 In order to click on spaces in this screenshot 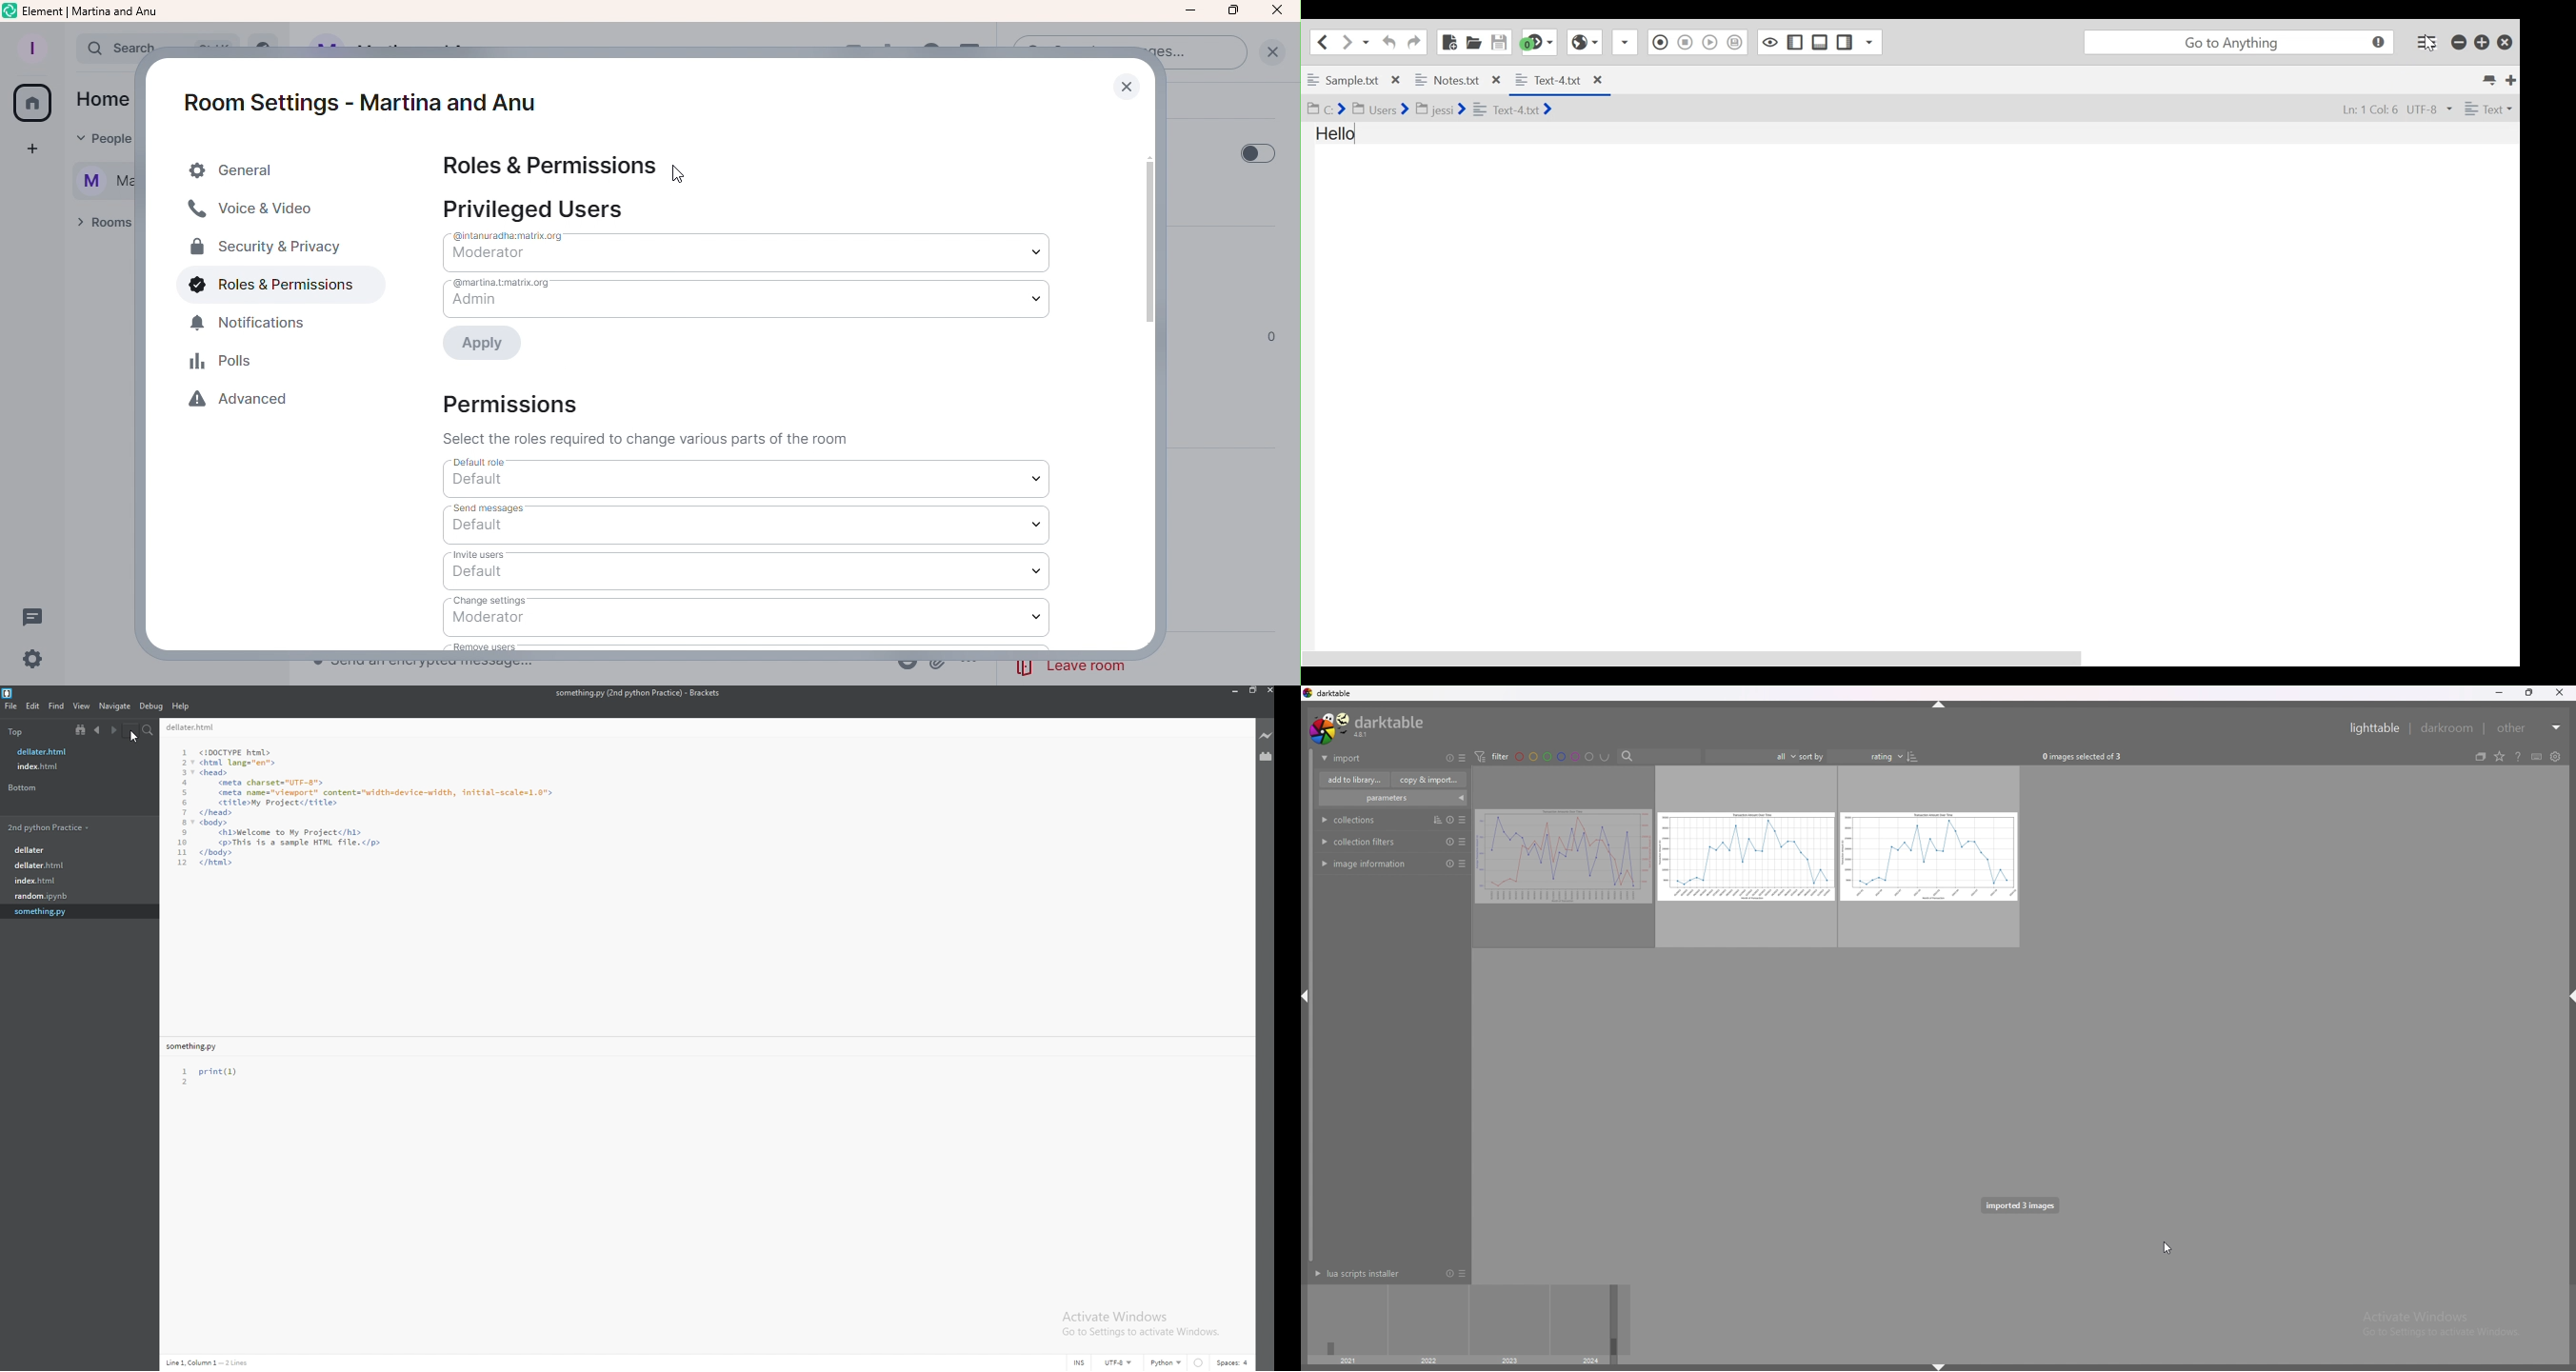, I will do `click(1234, 1362)`.